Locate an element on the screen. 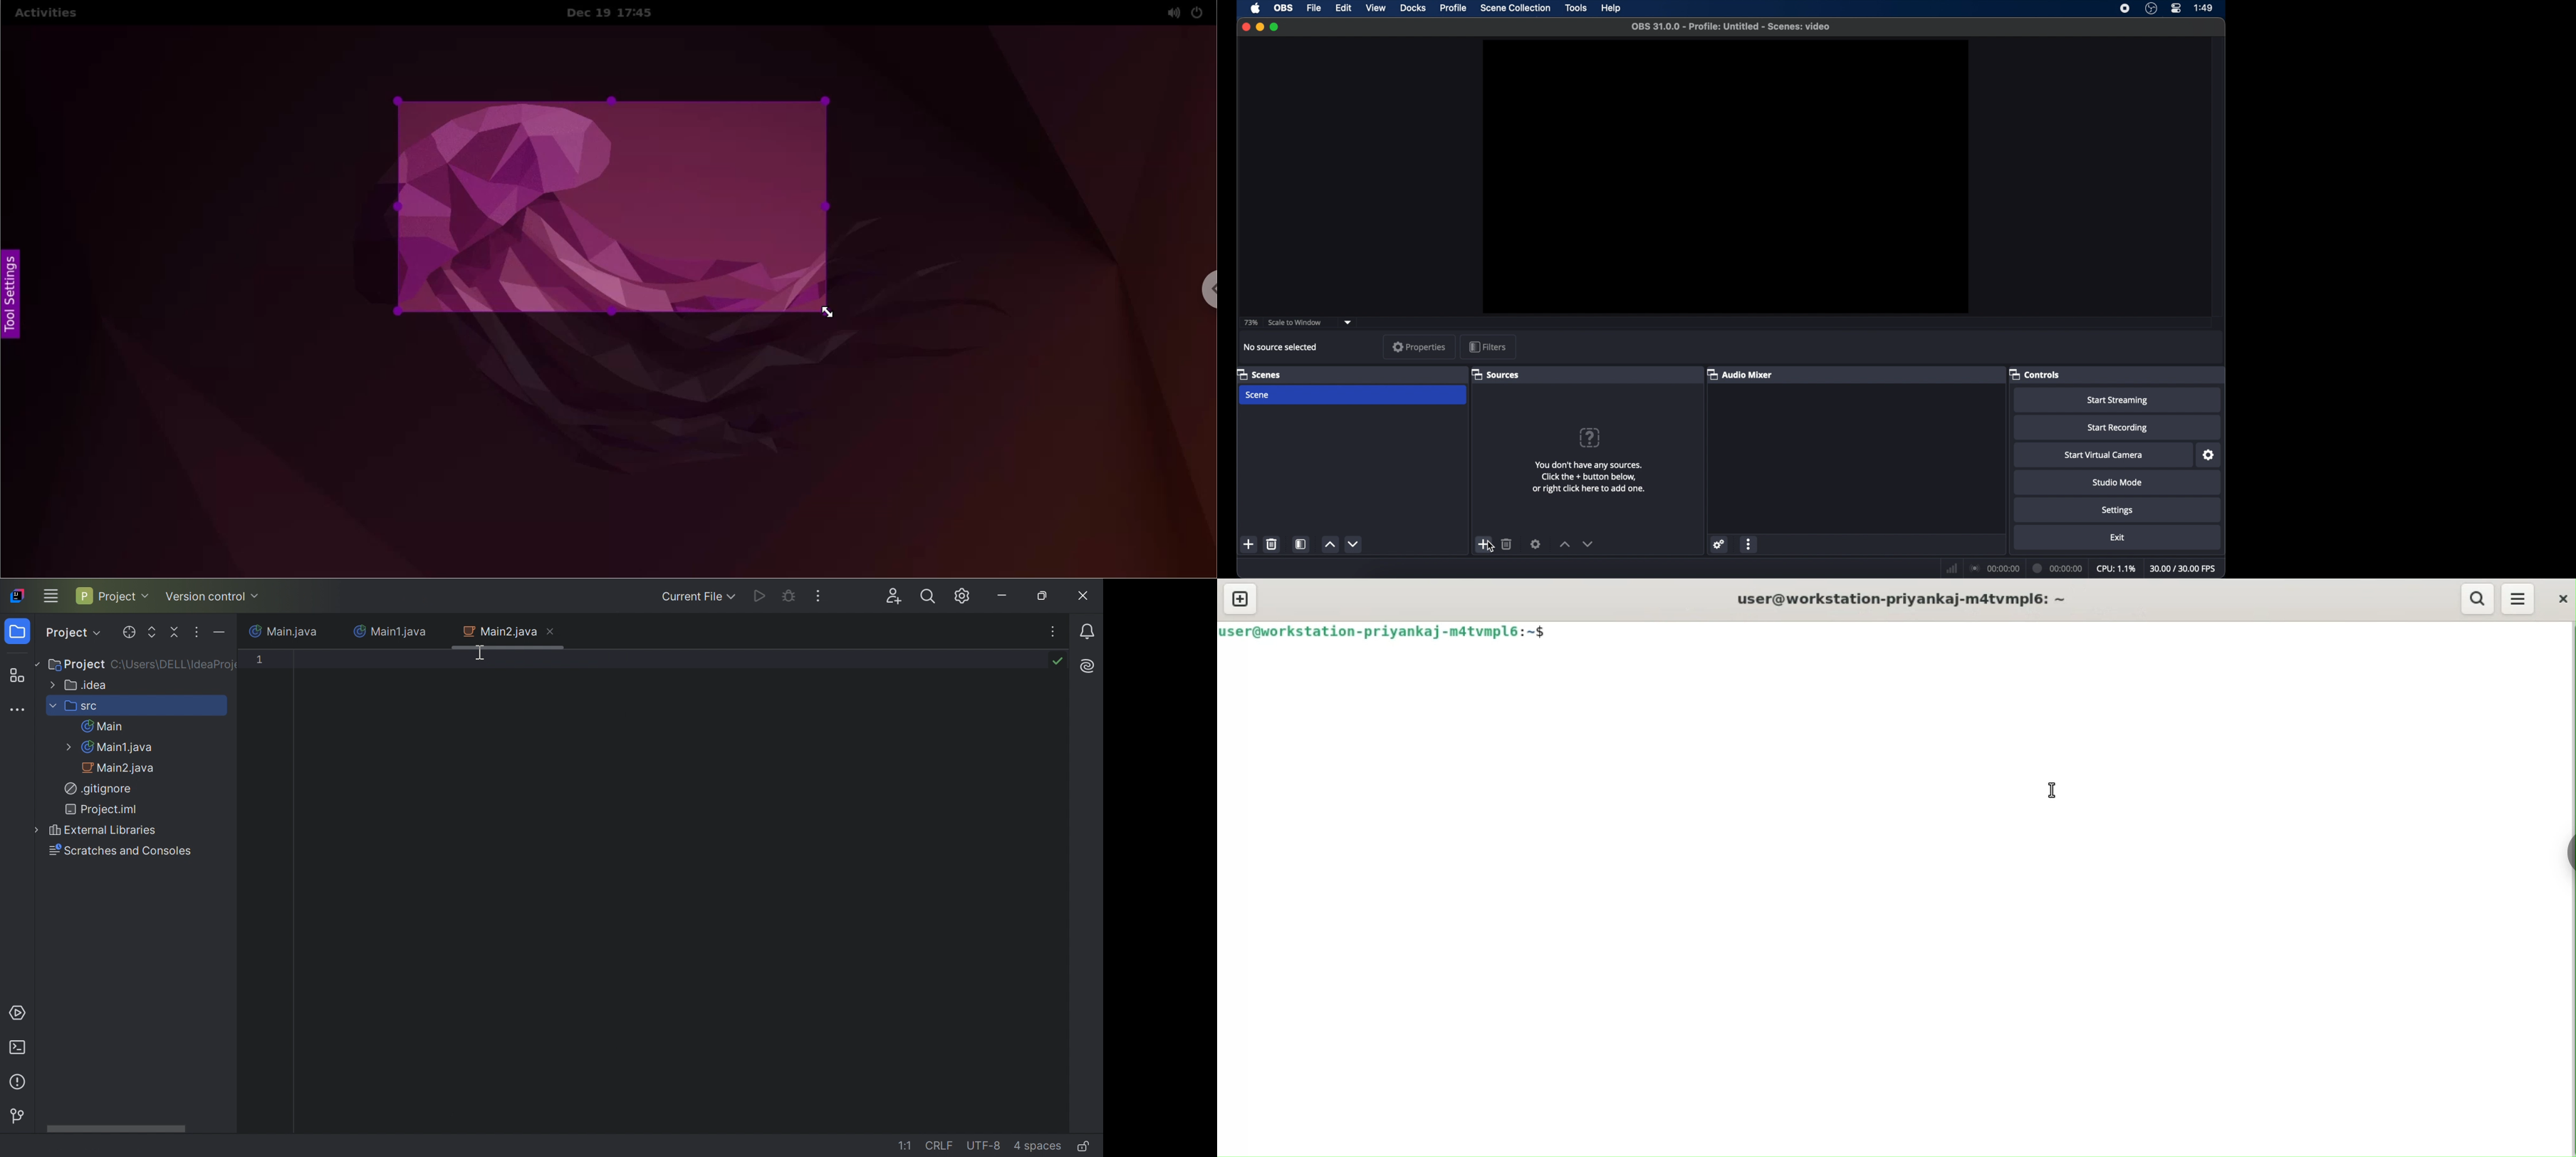 The height and width of the screenshot is (1176, 2576). decrement is located at coordinates (1589, 543).